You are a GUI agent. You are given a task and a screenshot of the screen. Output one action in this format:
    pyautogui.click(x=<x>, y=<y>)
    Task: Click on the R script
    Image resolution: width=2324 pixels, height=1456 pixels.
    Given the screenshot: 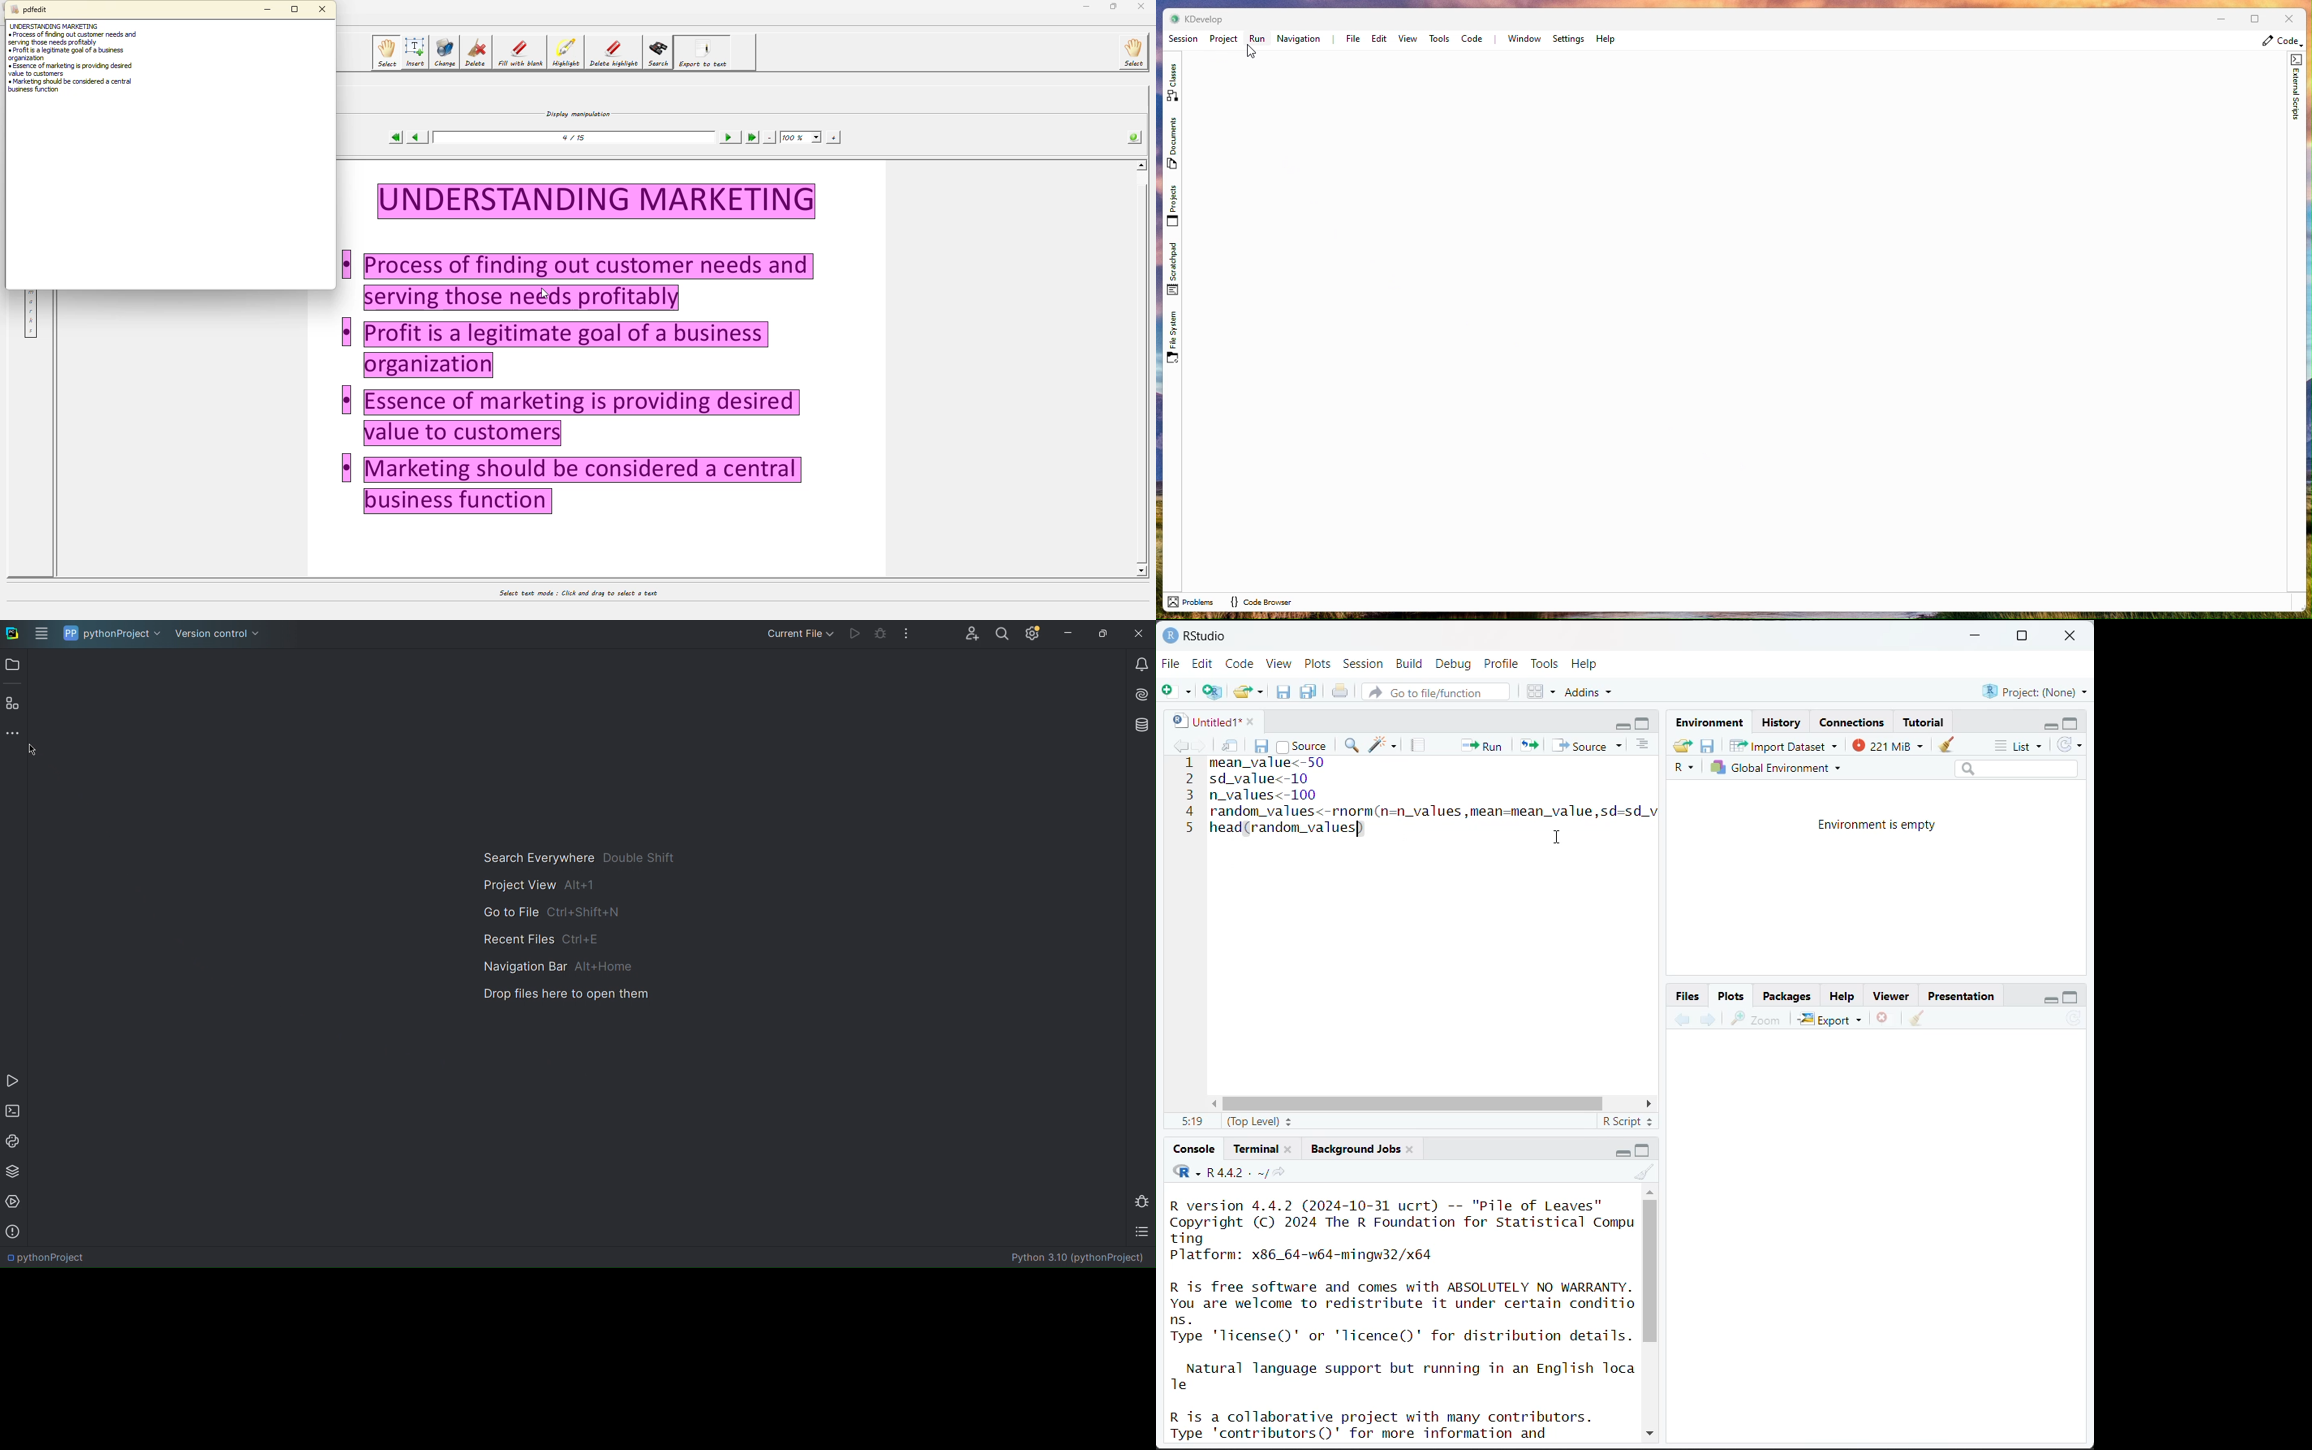 What is the action you would take?
    pyautogui.click(x=1629, y=1124)
    